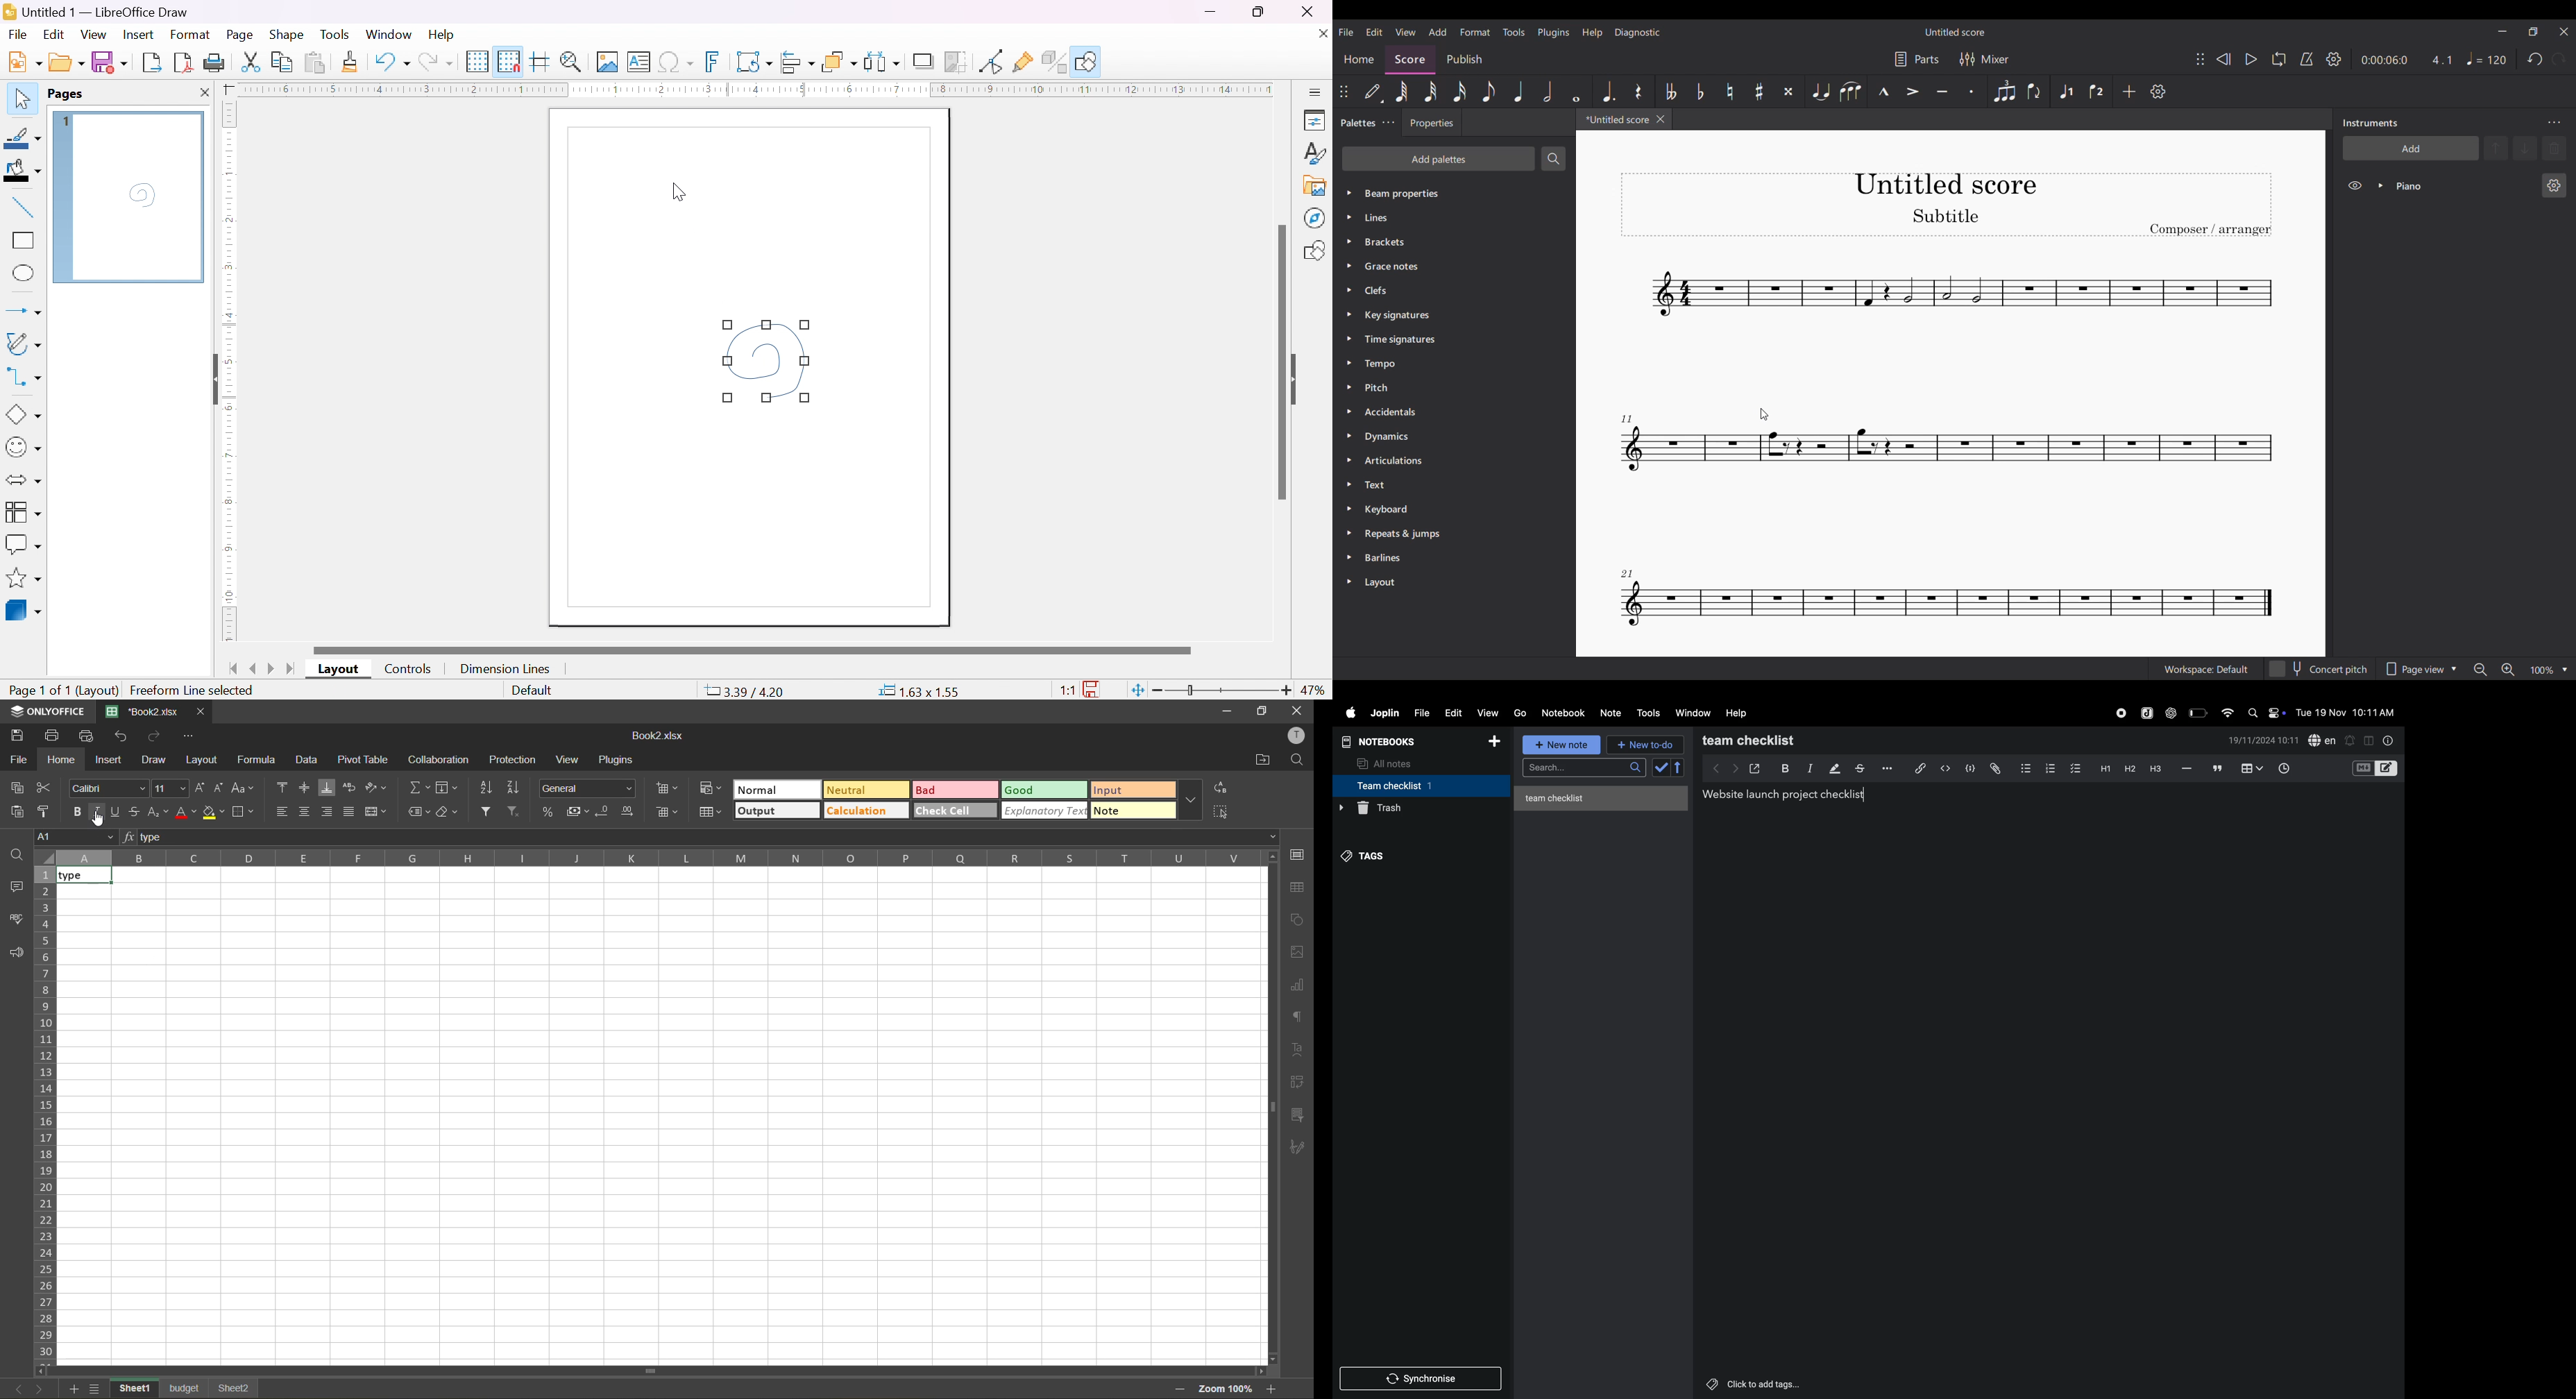  I want to click on Score, current section highlighted, so click(1410, 57).